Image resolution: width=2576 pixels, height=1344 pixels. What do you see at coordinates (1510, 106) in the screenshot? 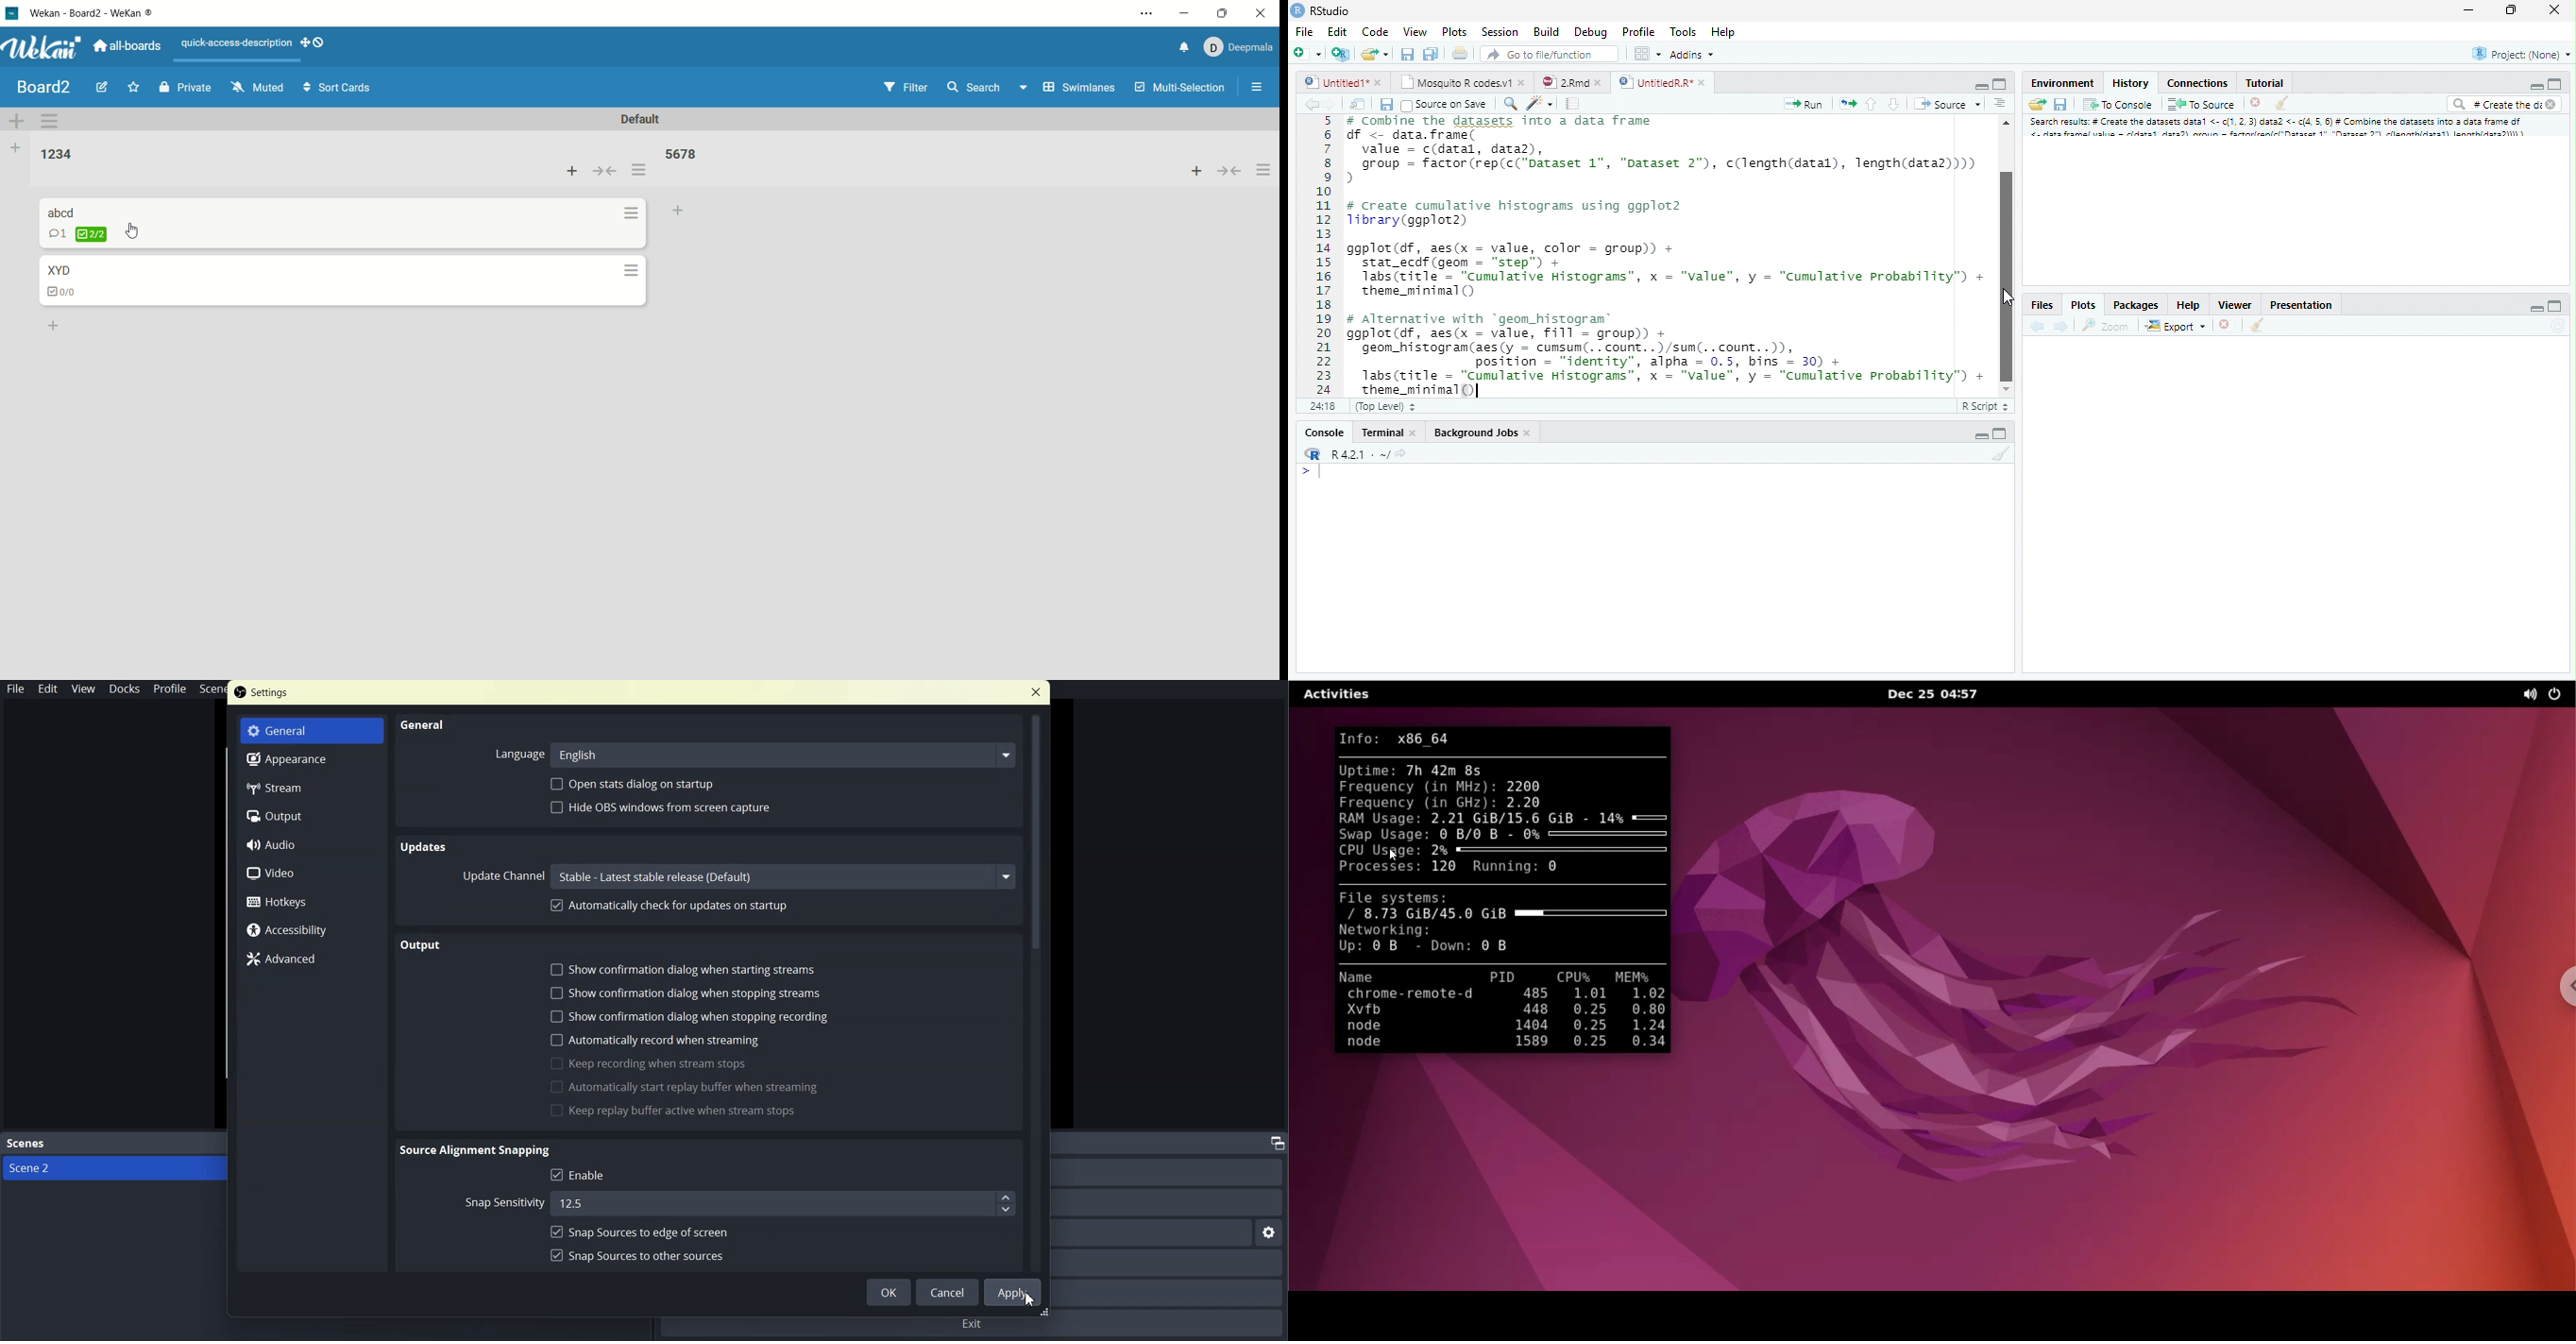
I see `Zoom` at bounding box center [1510, 106].